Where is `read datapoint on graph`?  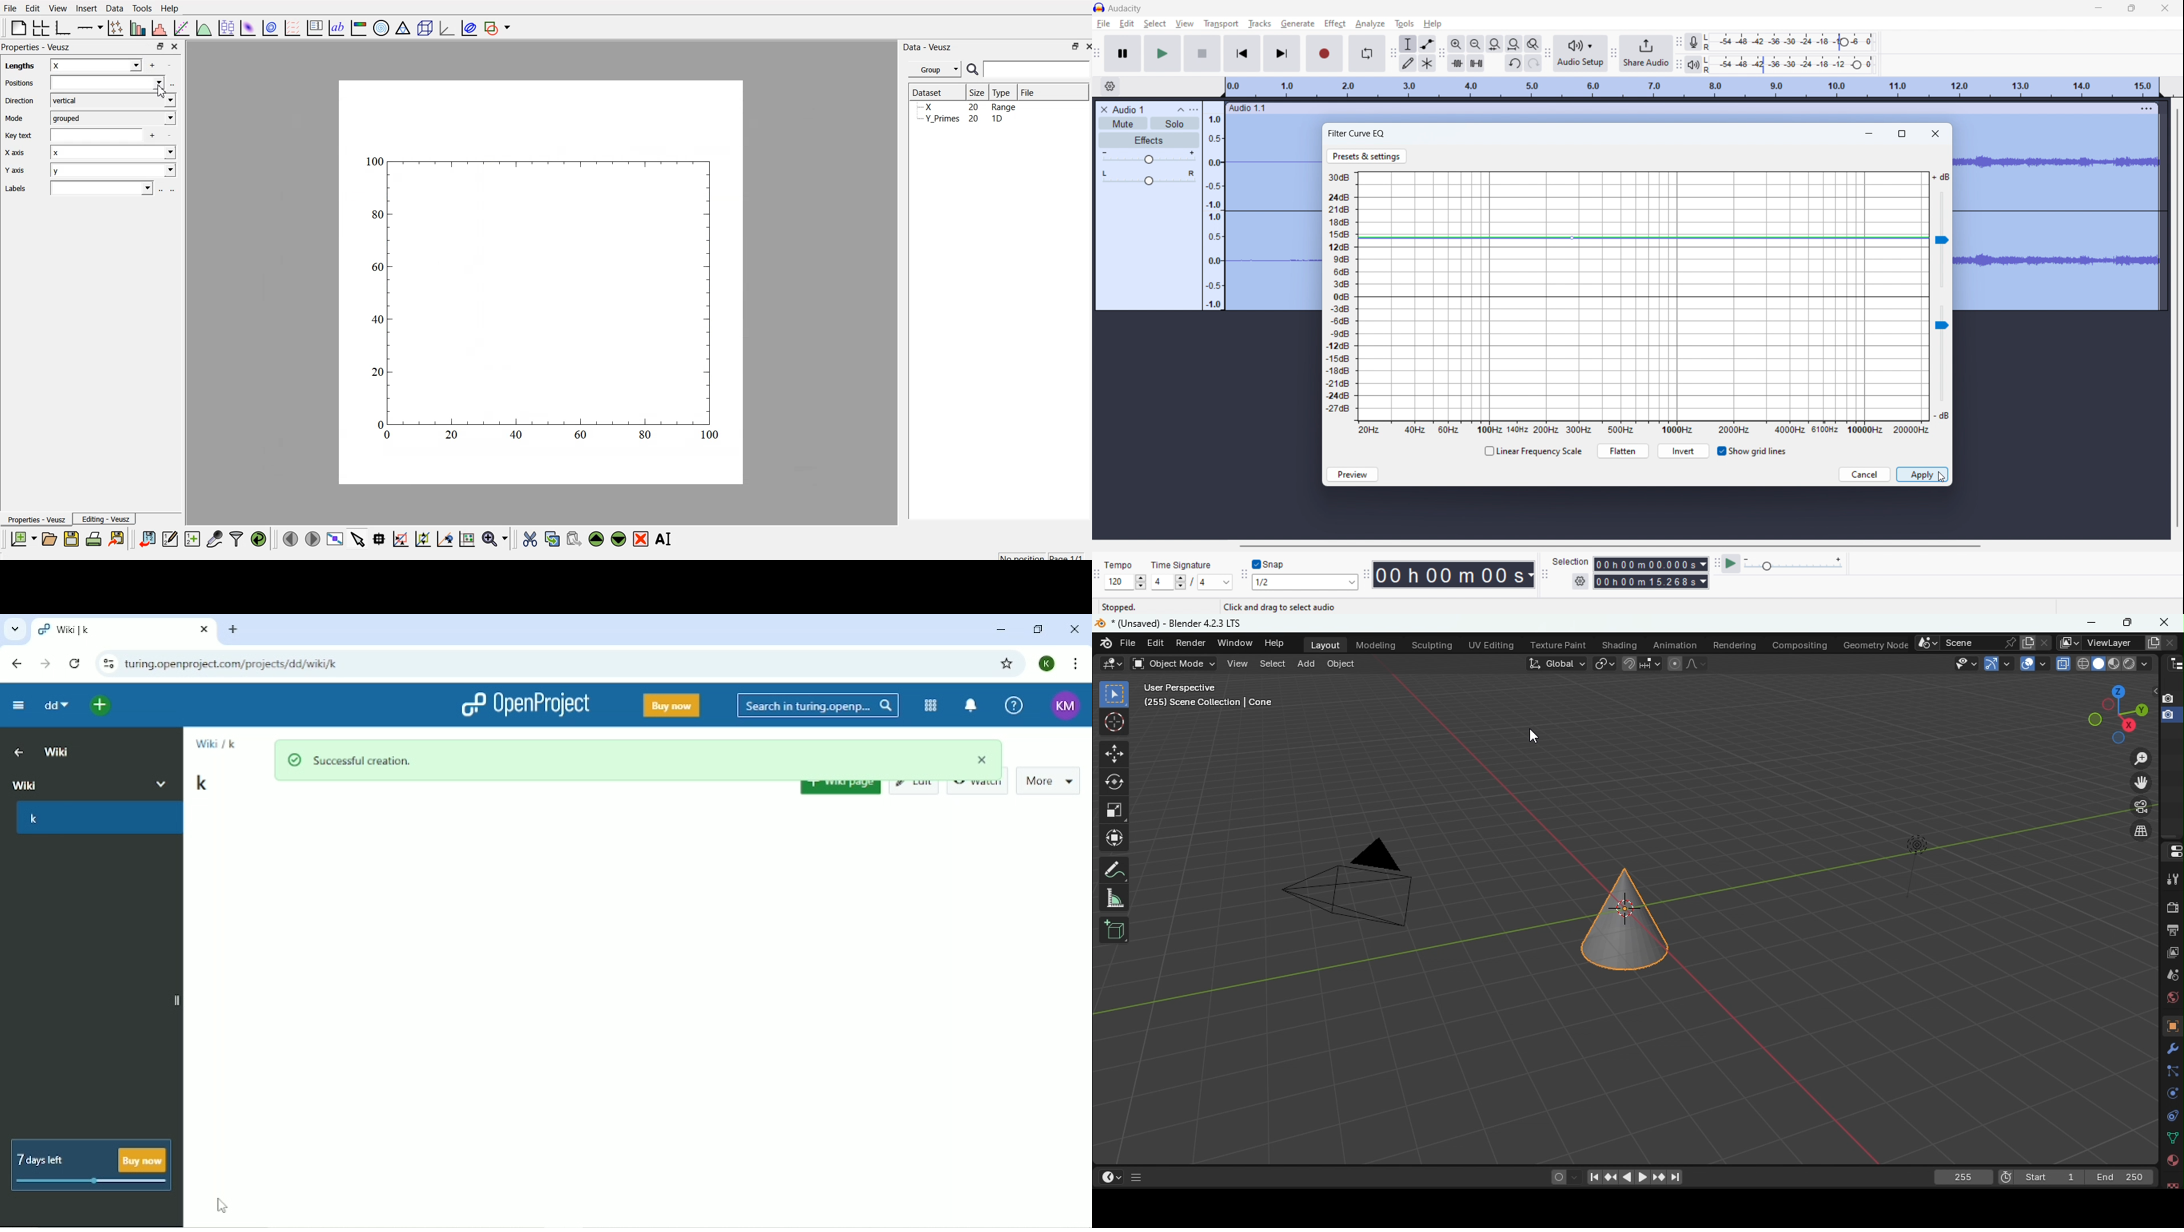 read datapoint on graph is located at coordinates (378, 539).